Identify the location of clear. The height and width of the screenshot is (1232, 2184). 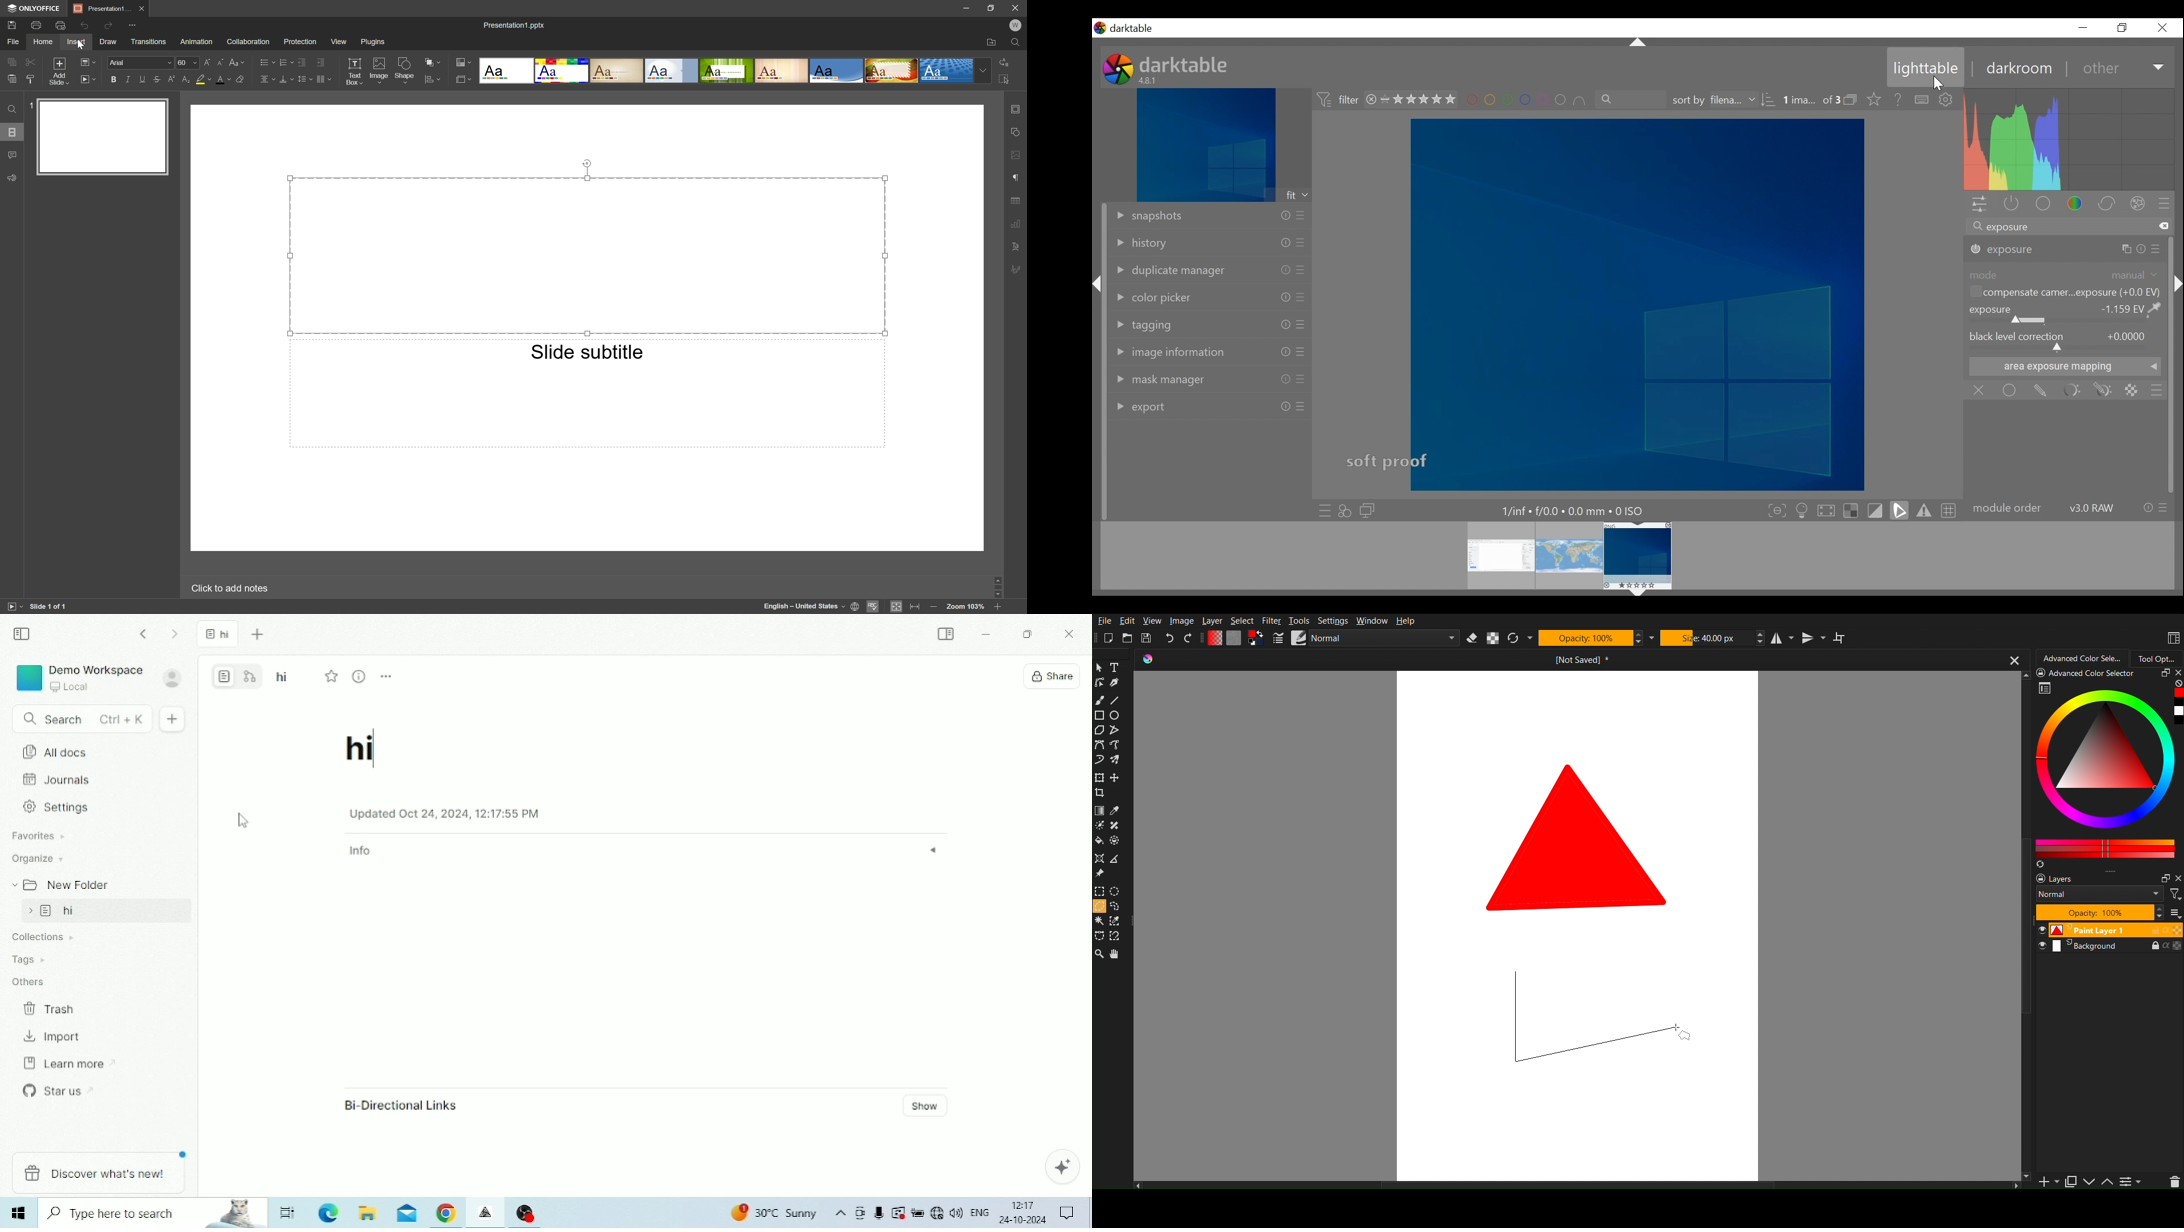
(2165, 226).